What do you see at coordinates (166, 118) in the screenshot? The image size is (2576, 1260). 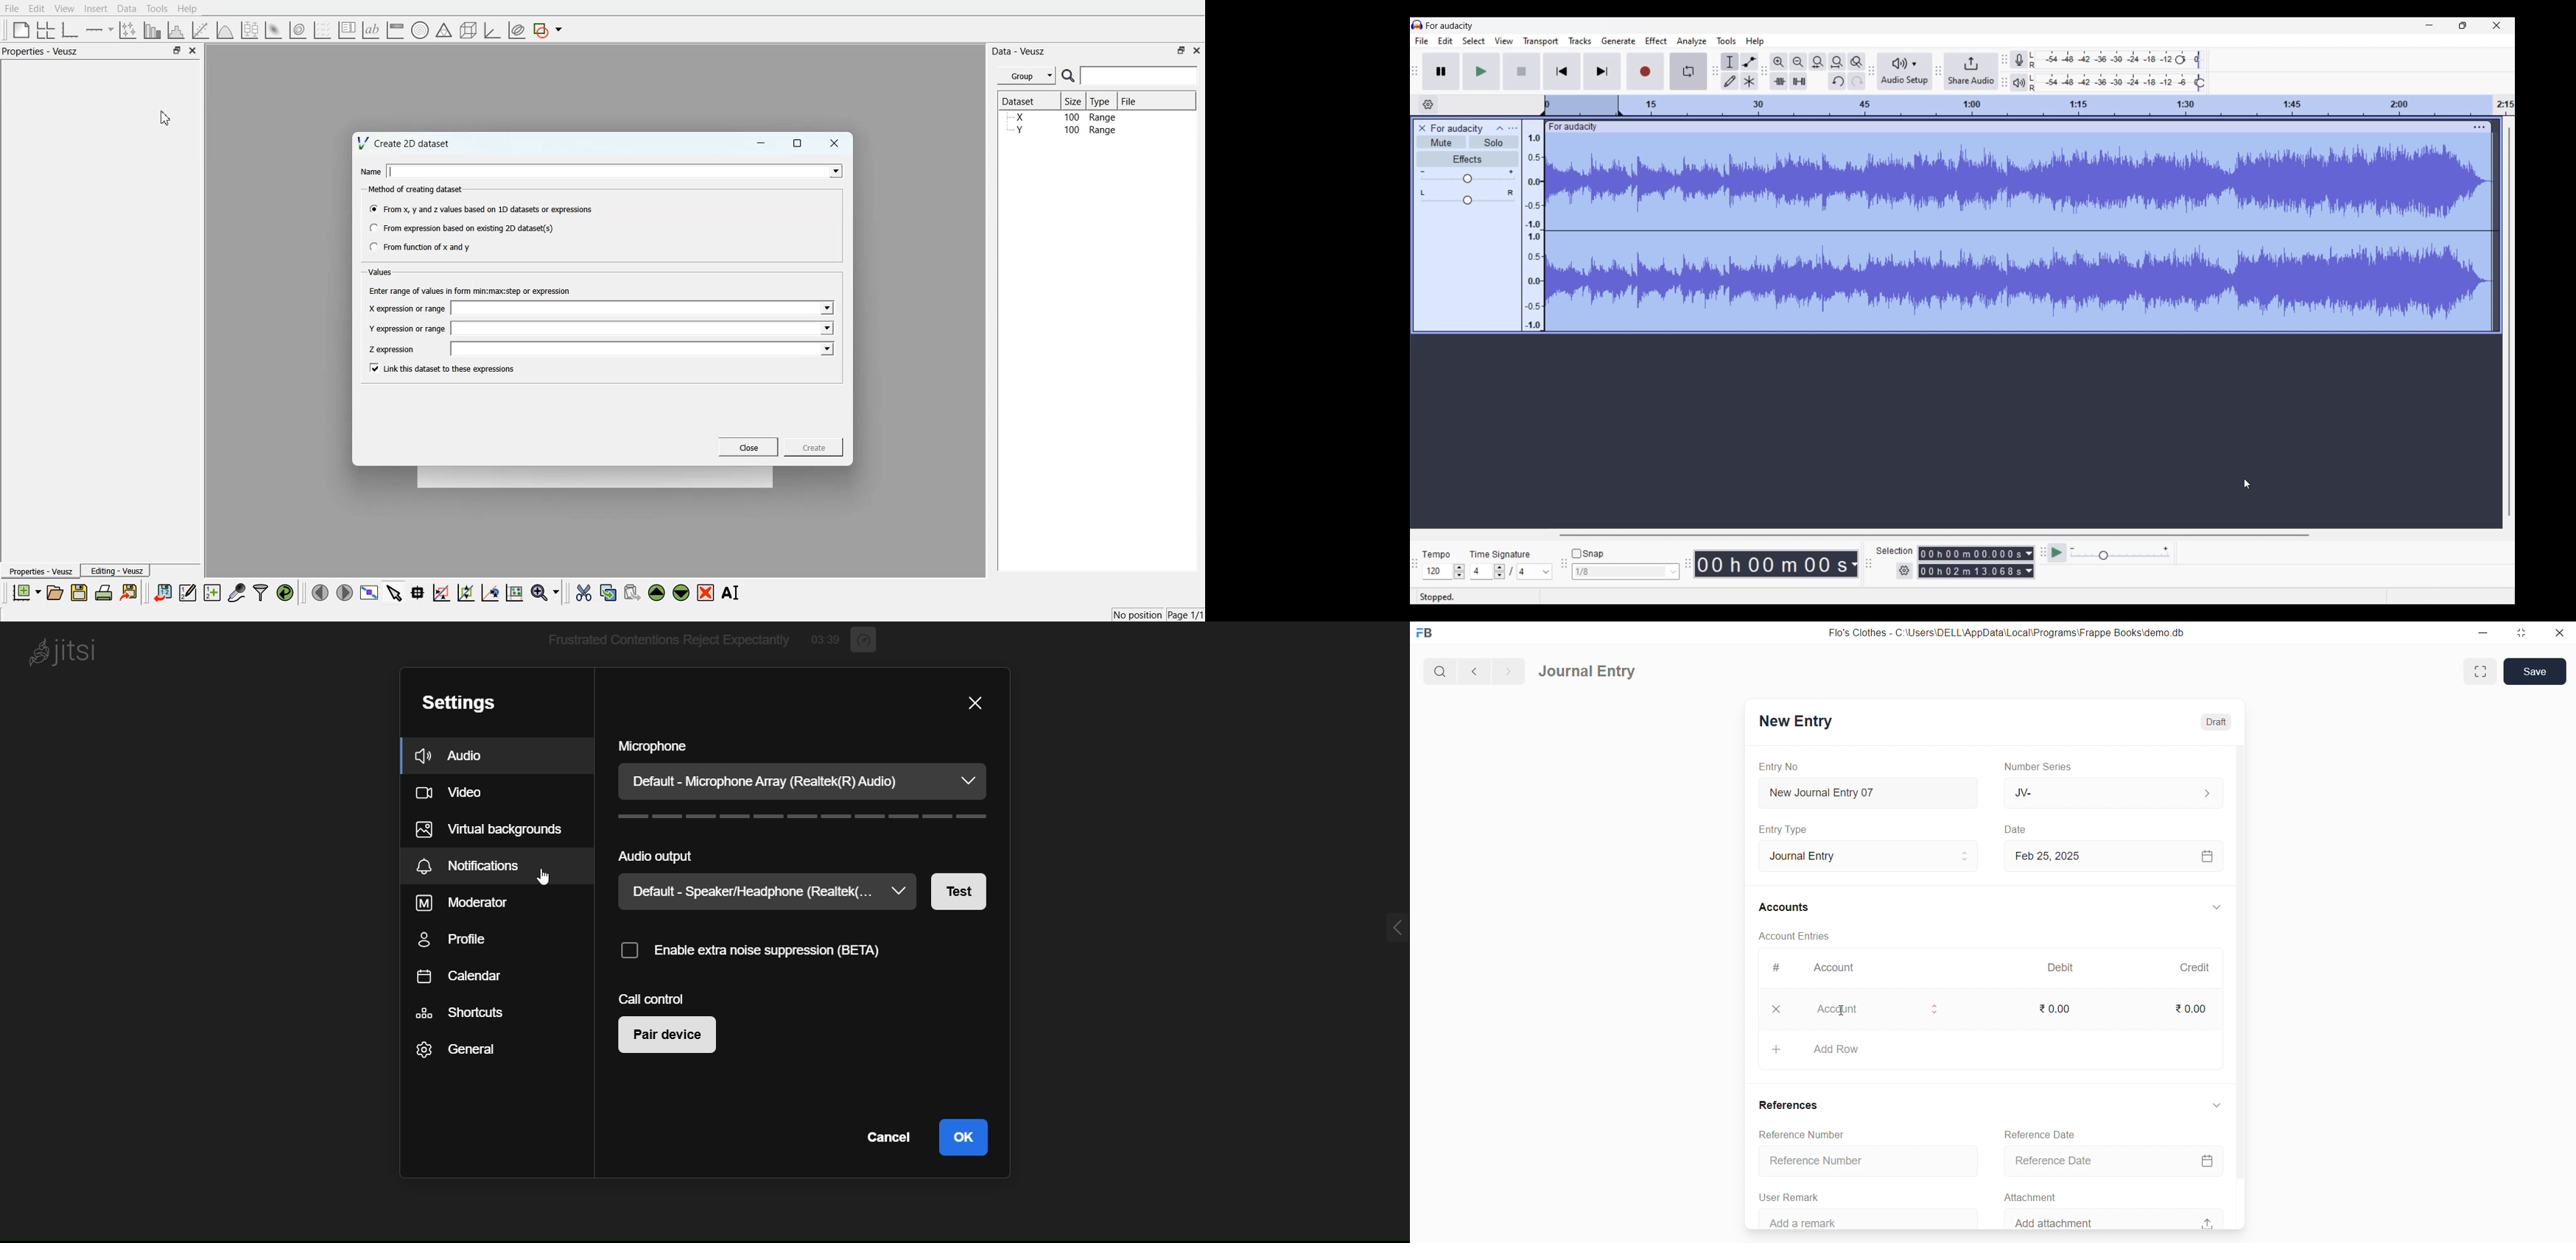 I see `Cursor` at bounding box center [166, 118].